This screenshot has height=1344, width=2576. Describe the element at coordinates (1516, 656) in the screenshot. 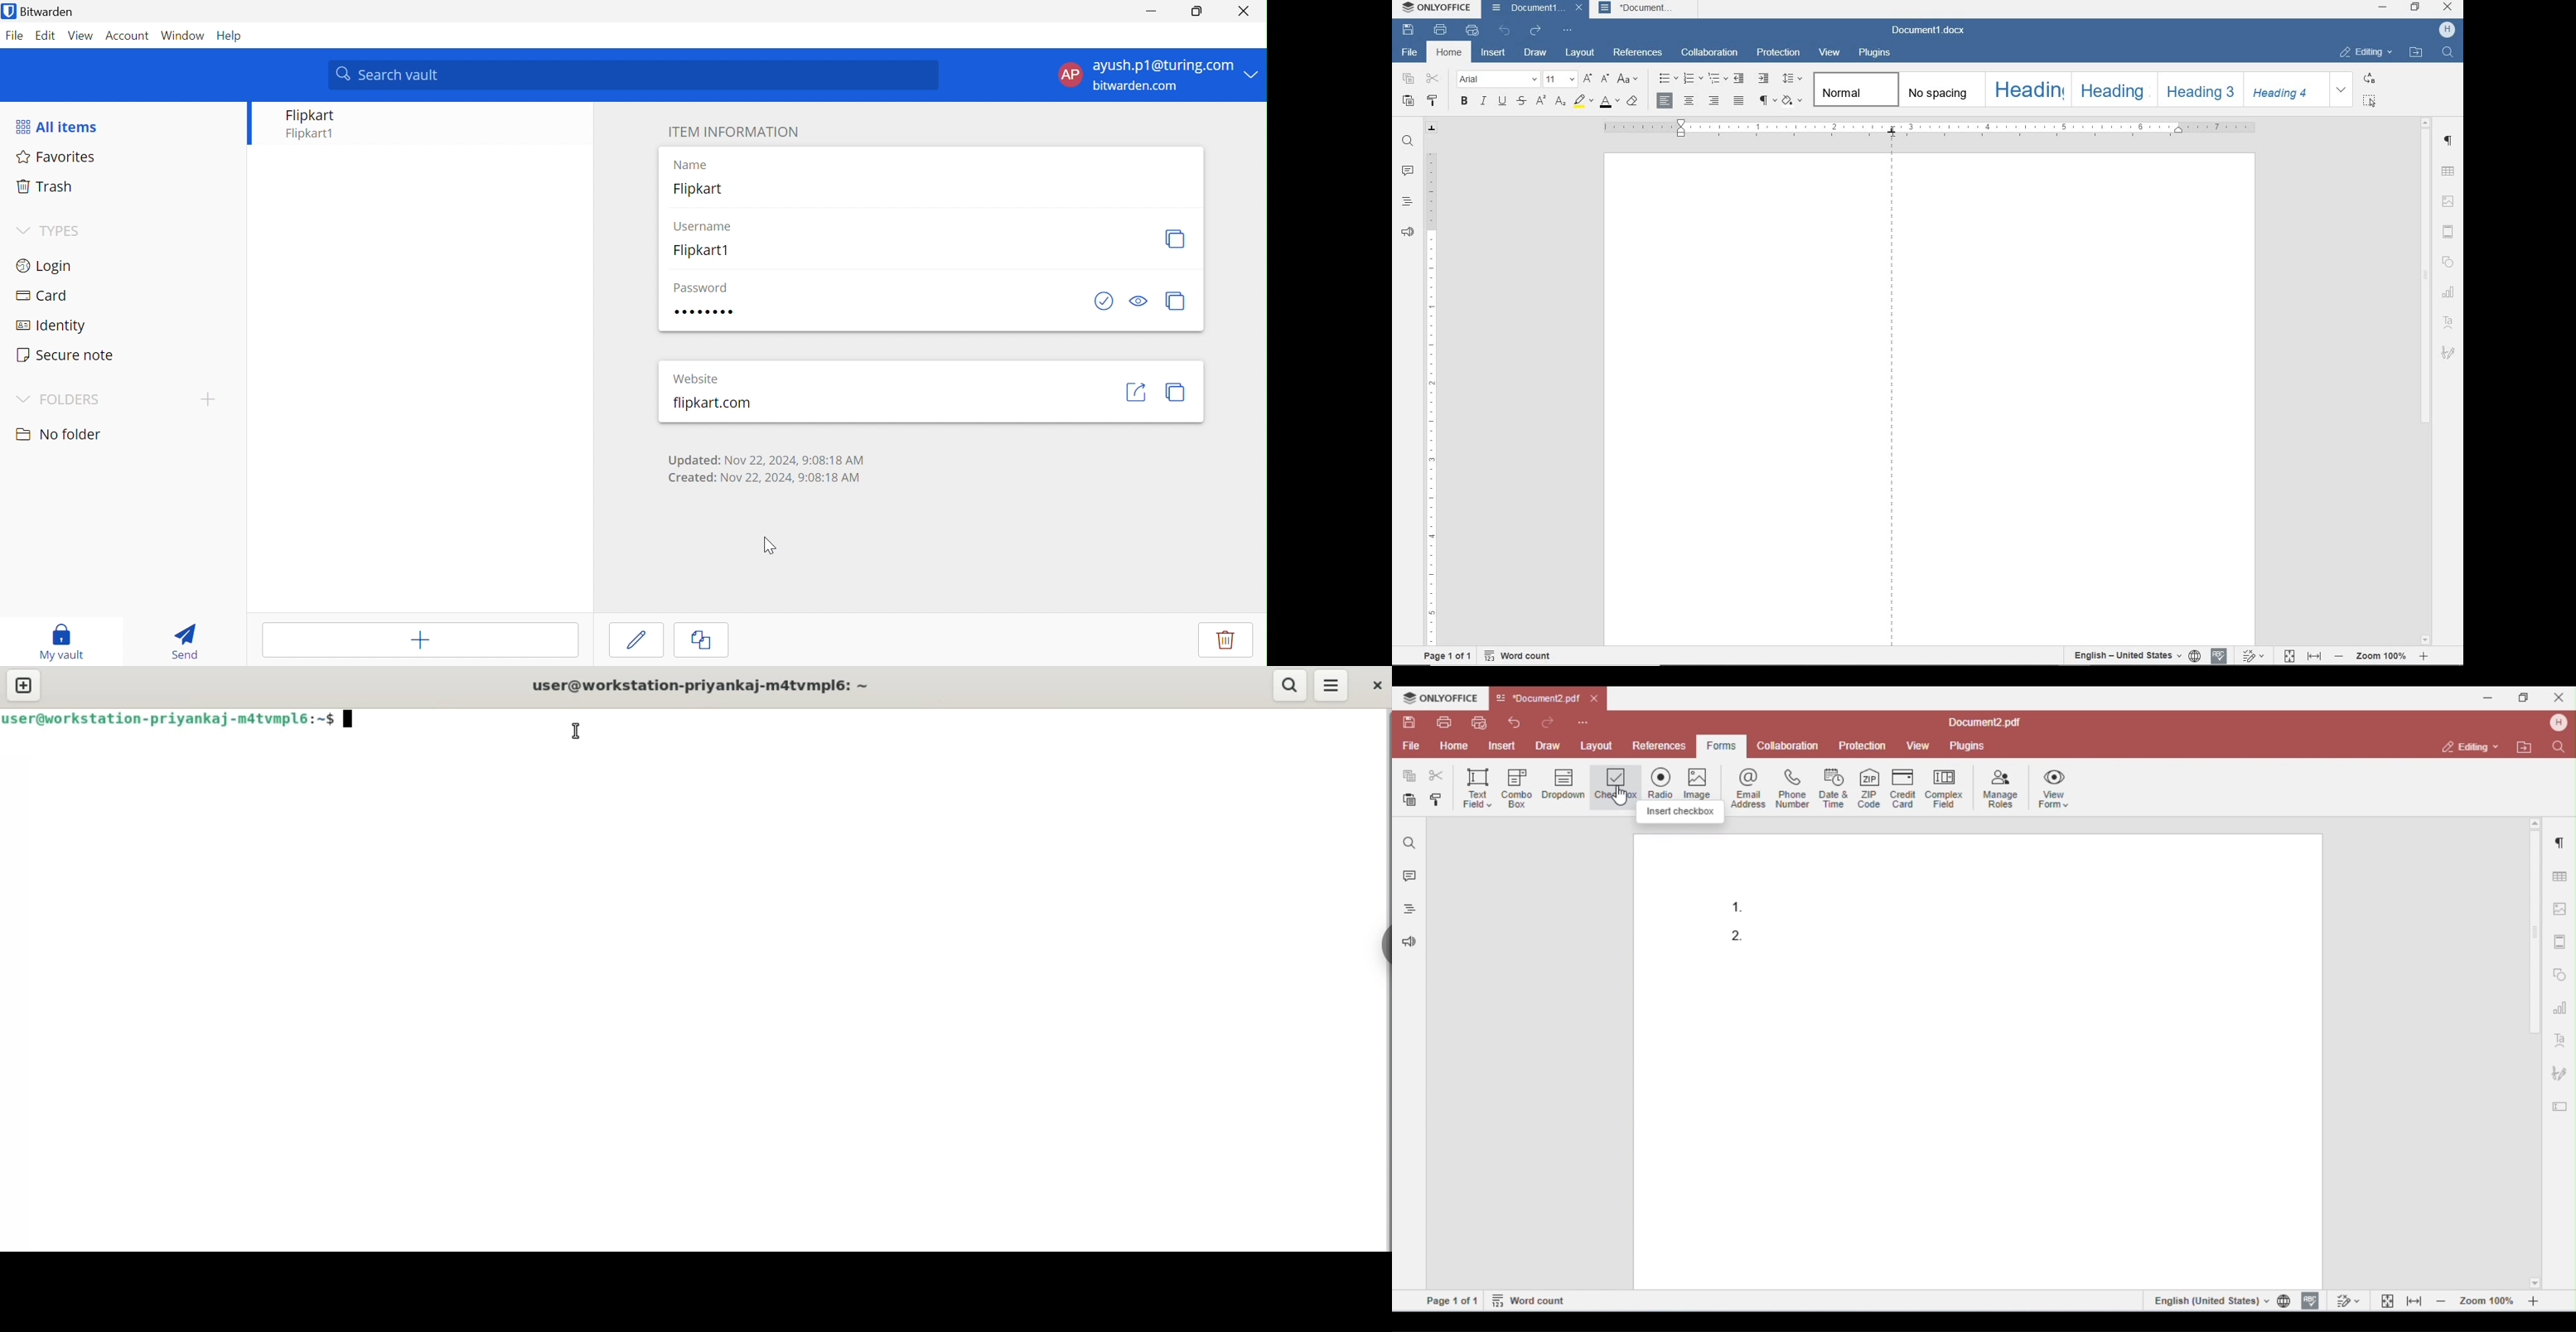

I see `WORD COUNT` at that location.